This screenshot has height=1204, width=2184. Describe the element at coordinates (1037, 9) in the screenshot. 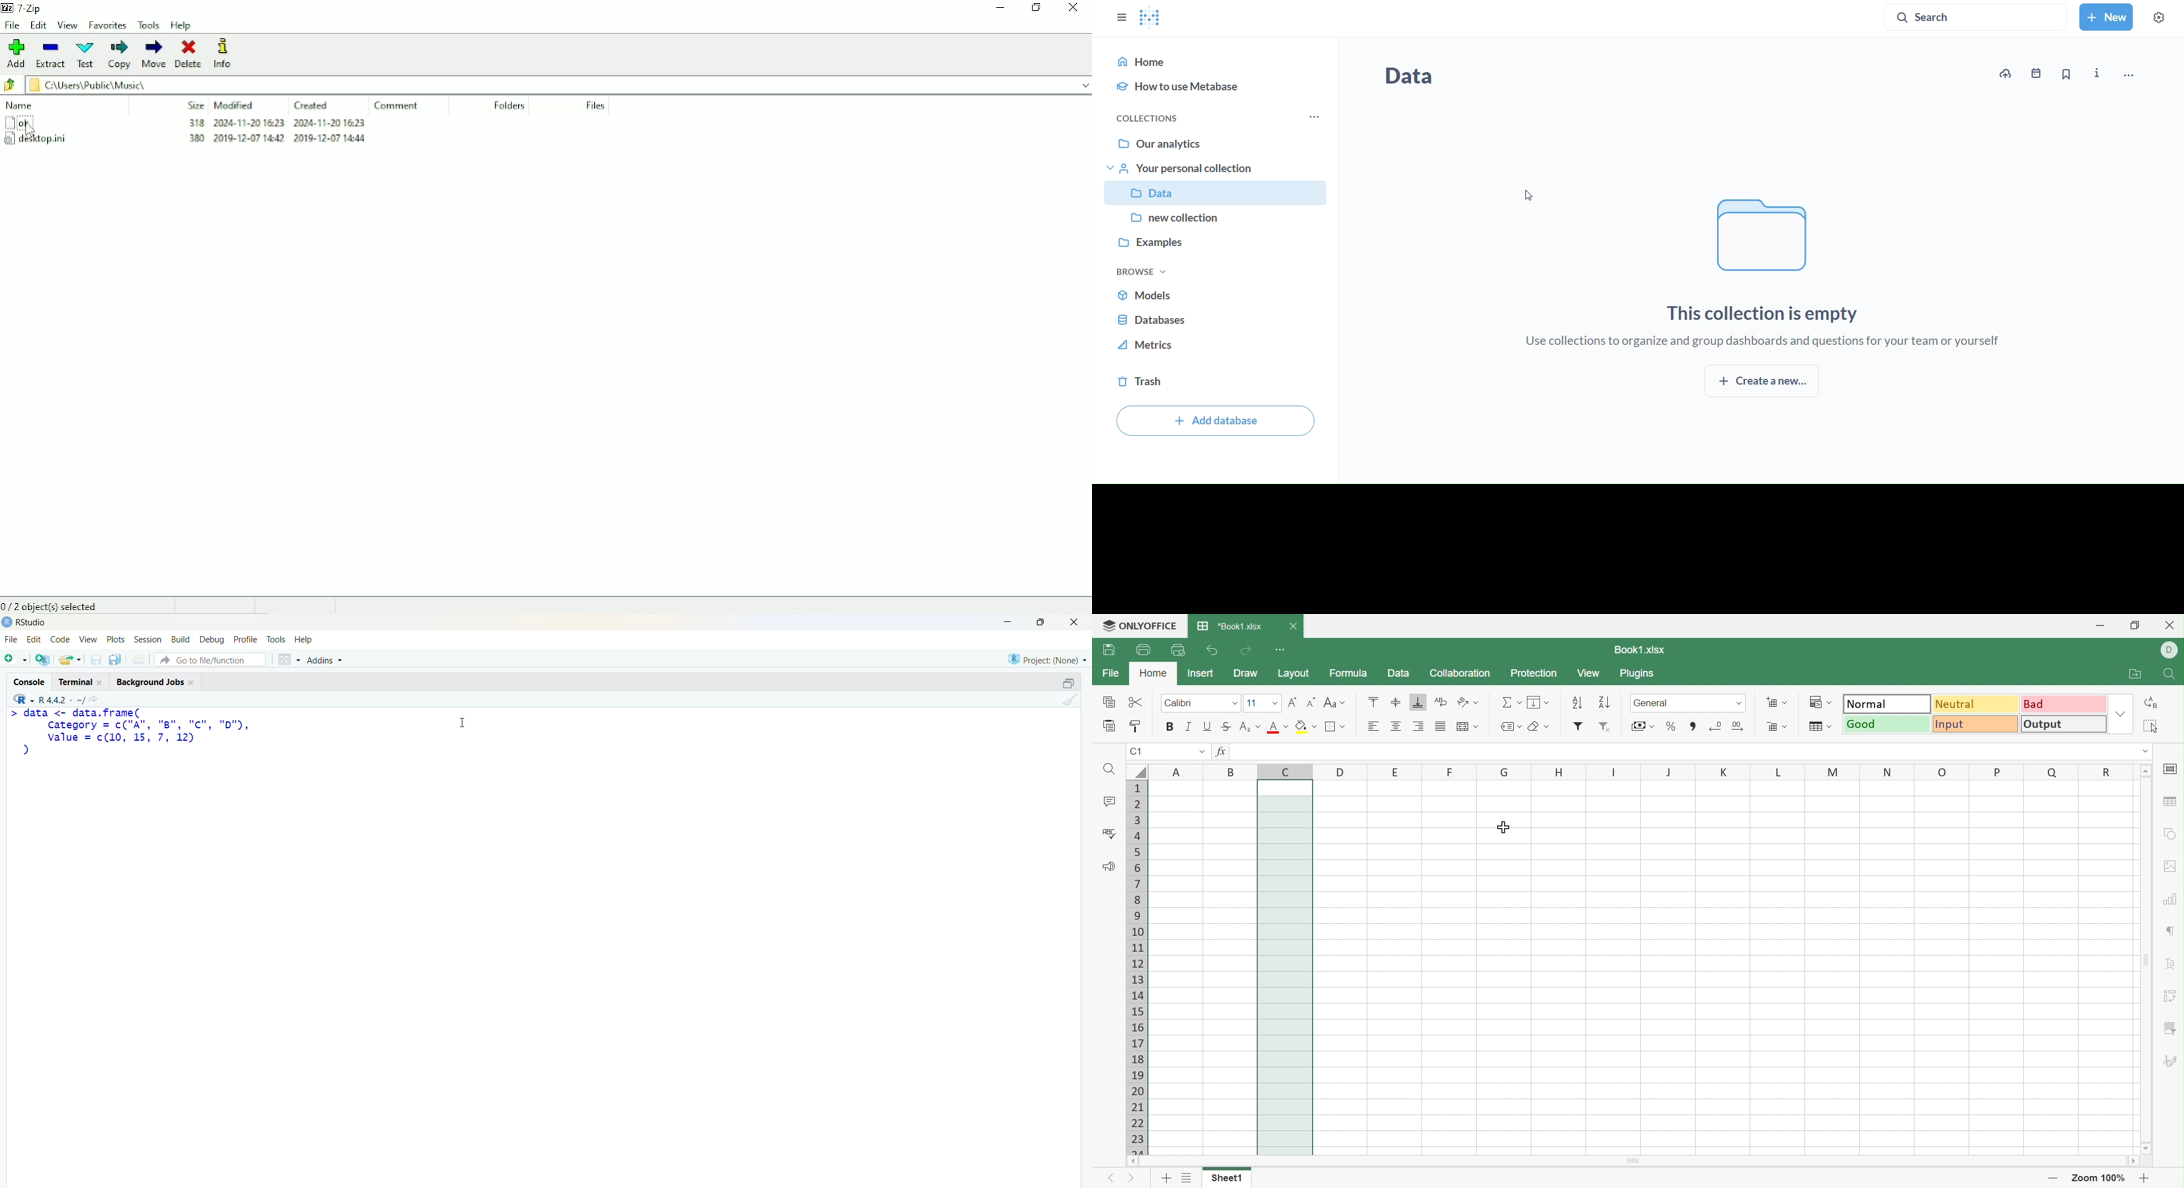

I see `Restore down` at that location.